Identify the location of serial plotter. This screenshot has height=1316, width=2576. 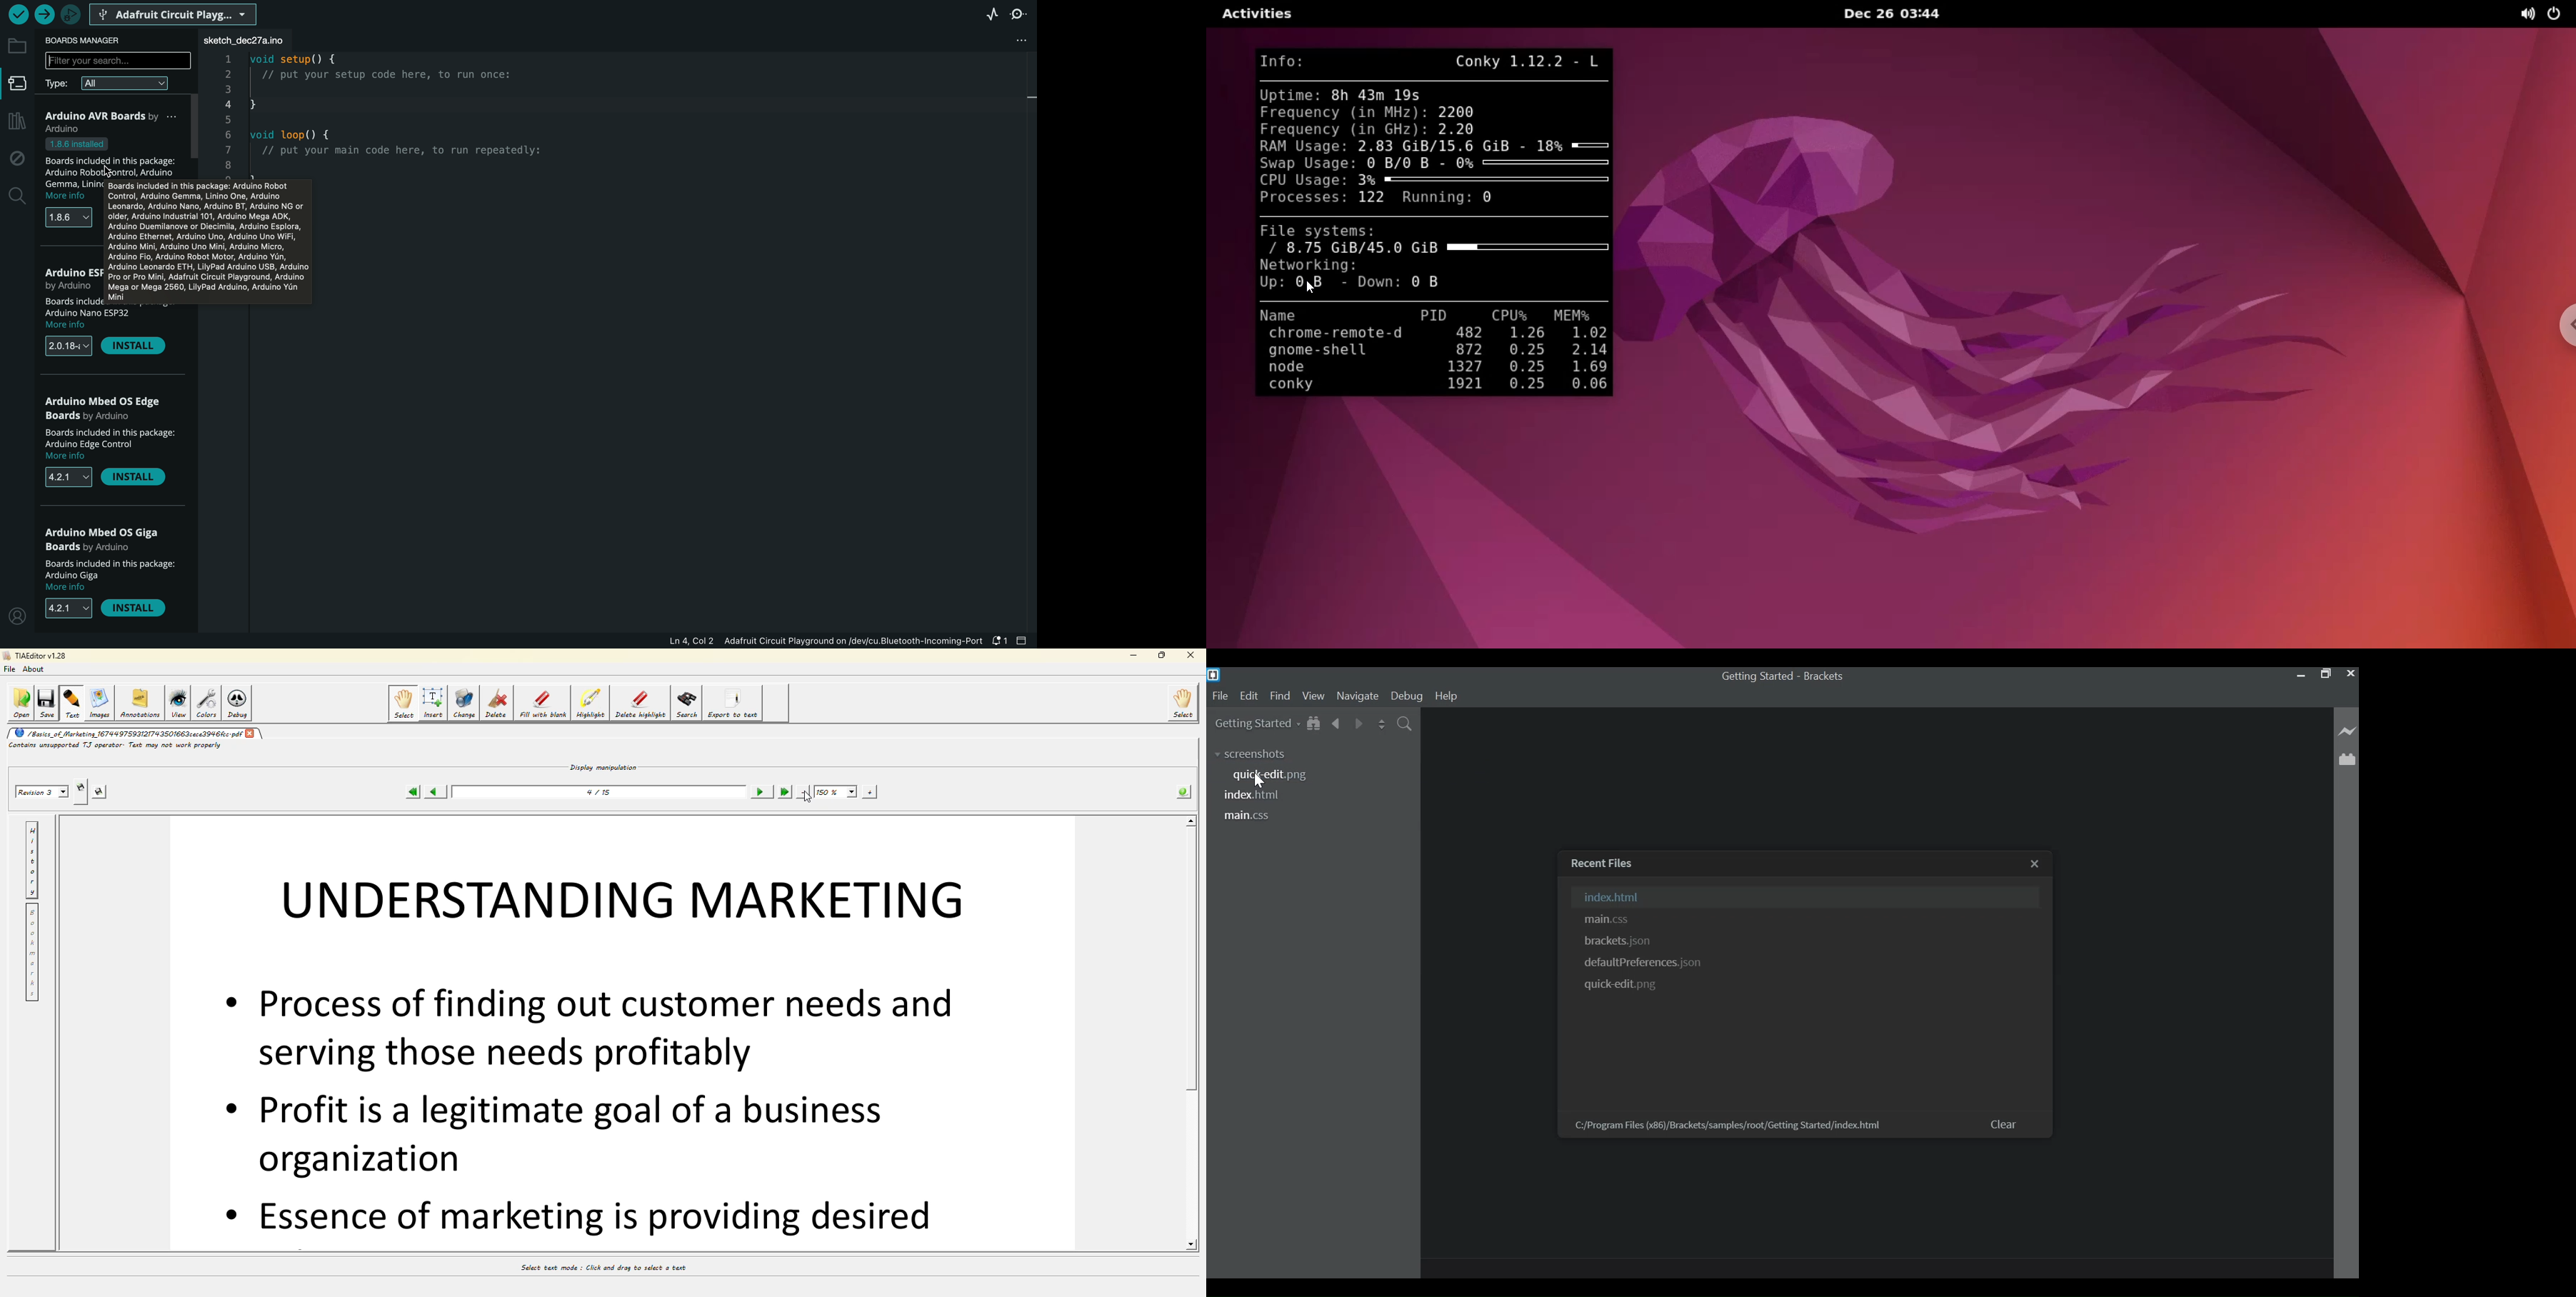
(991, 16).